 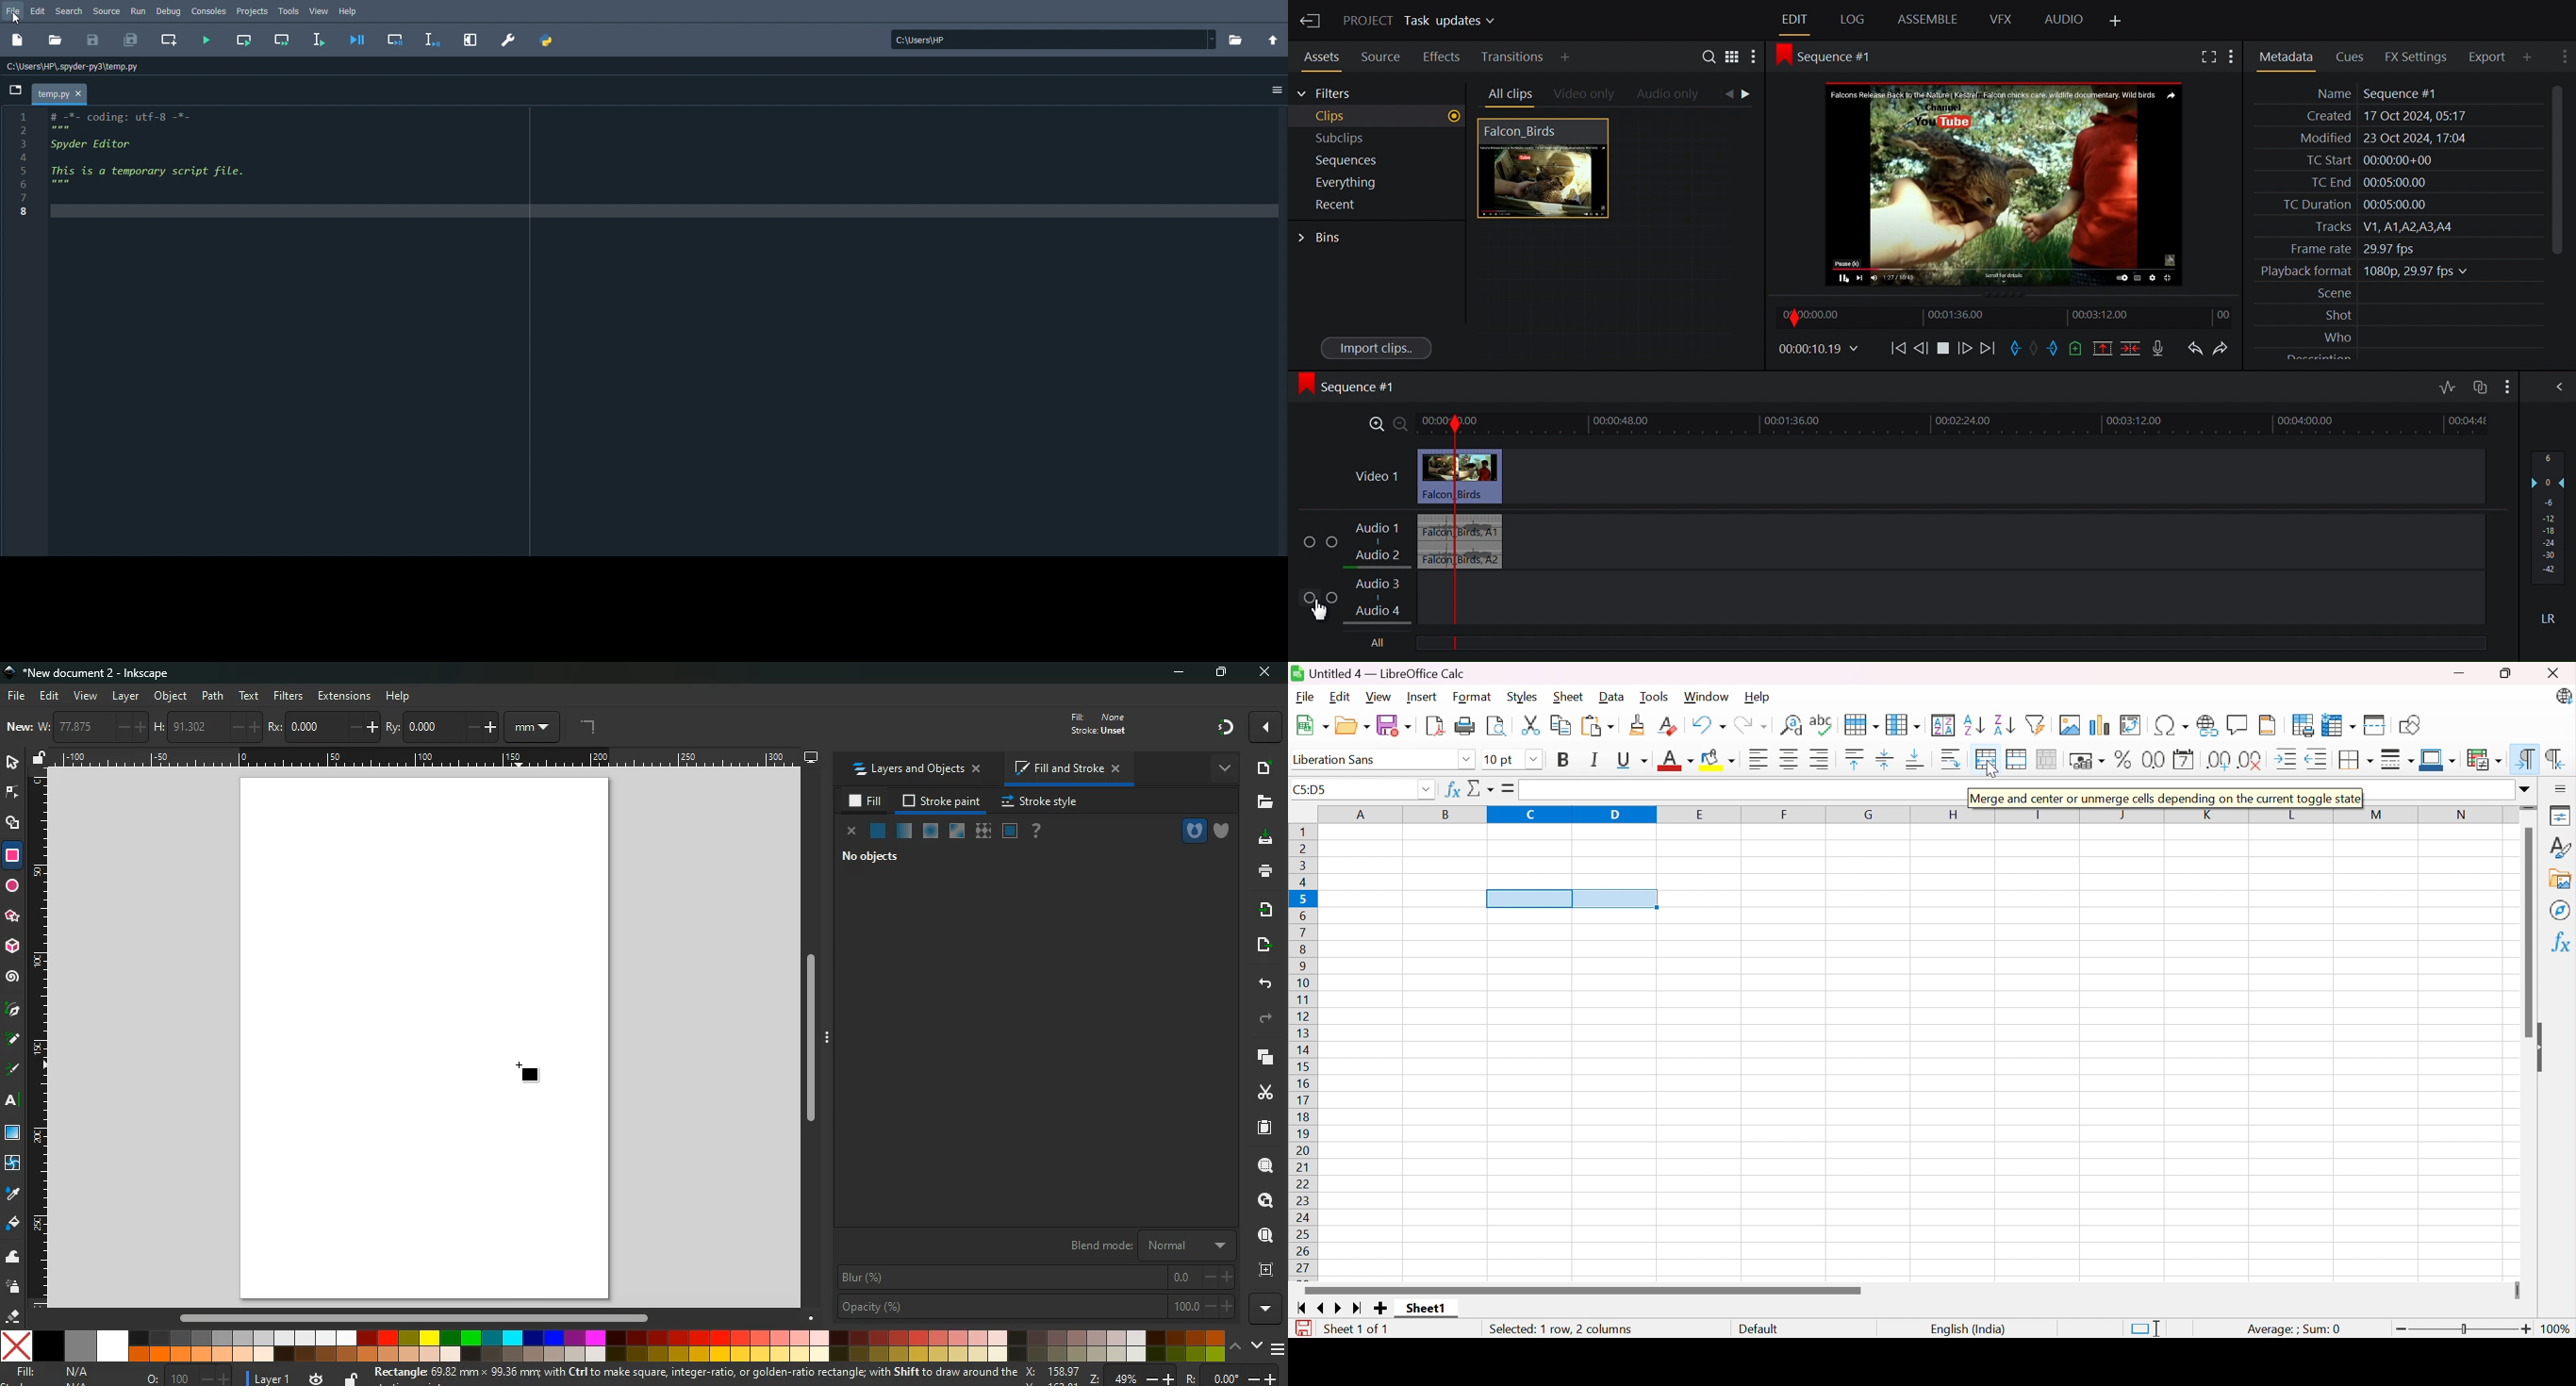 What do you see at coordinates (129, 696) in the screenshot?
I see `layer` at bounding box center [129, 696].